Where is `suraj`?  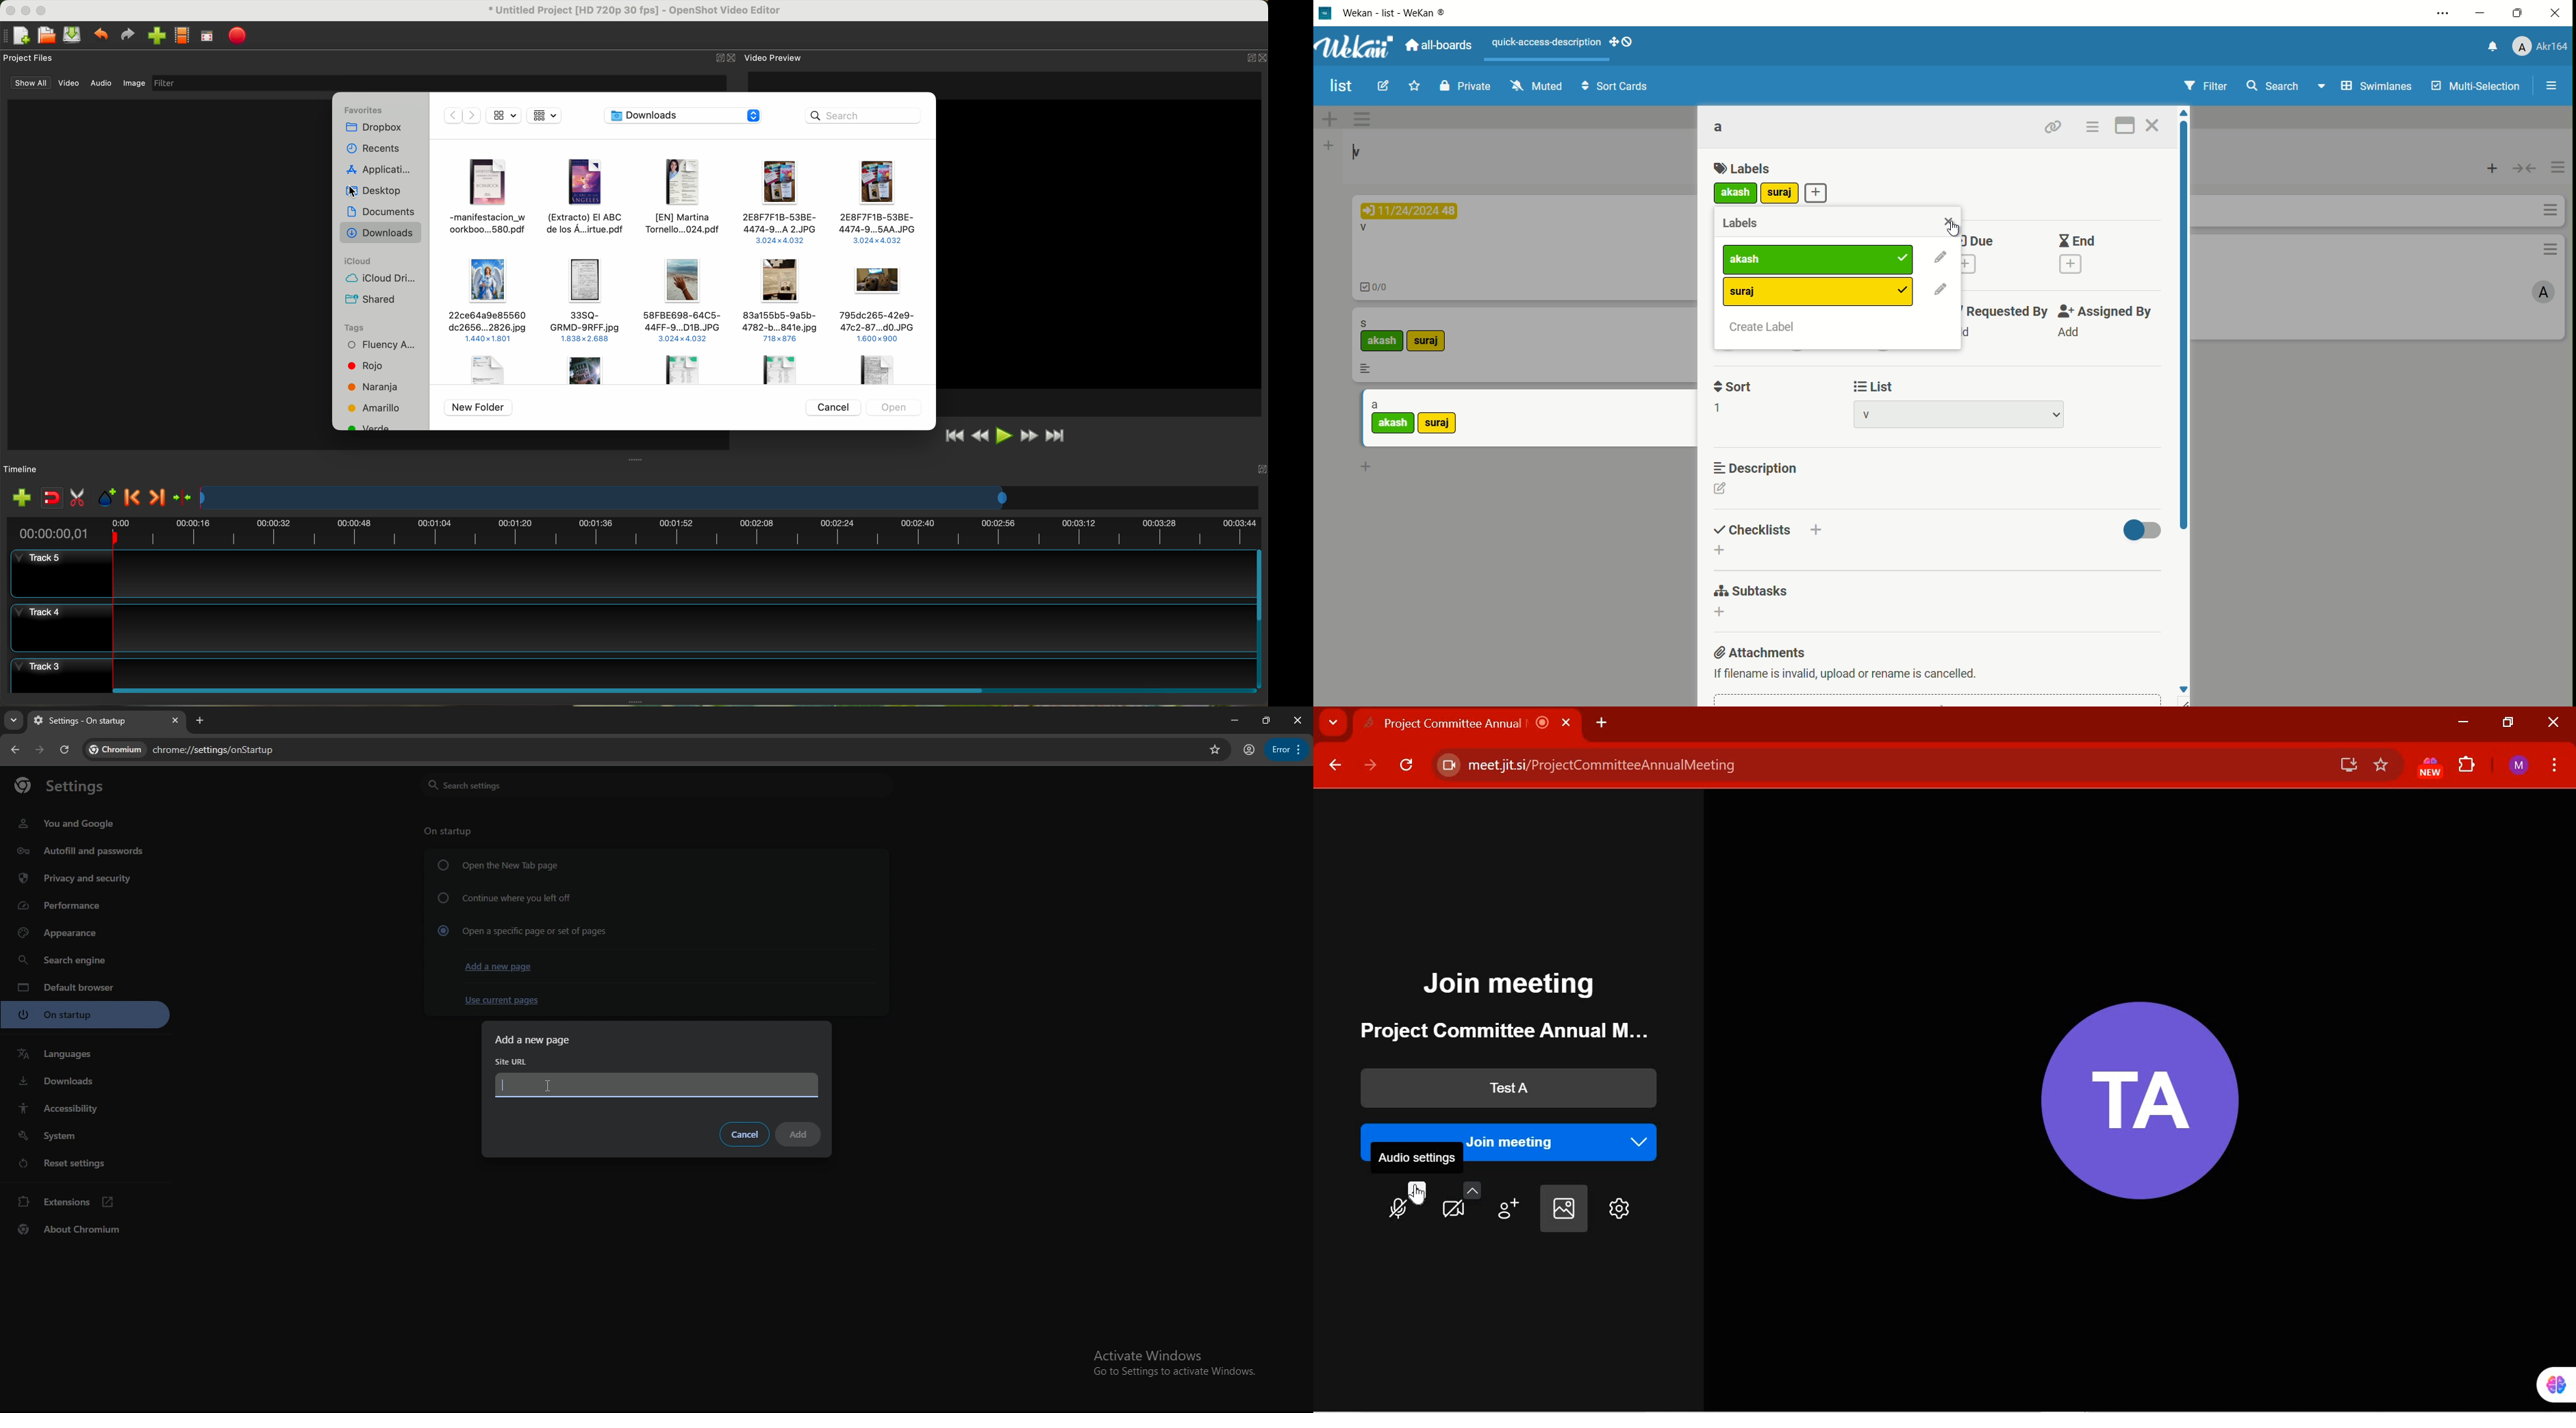 suraj is located at coordinates (1743, 290).